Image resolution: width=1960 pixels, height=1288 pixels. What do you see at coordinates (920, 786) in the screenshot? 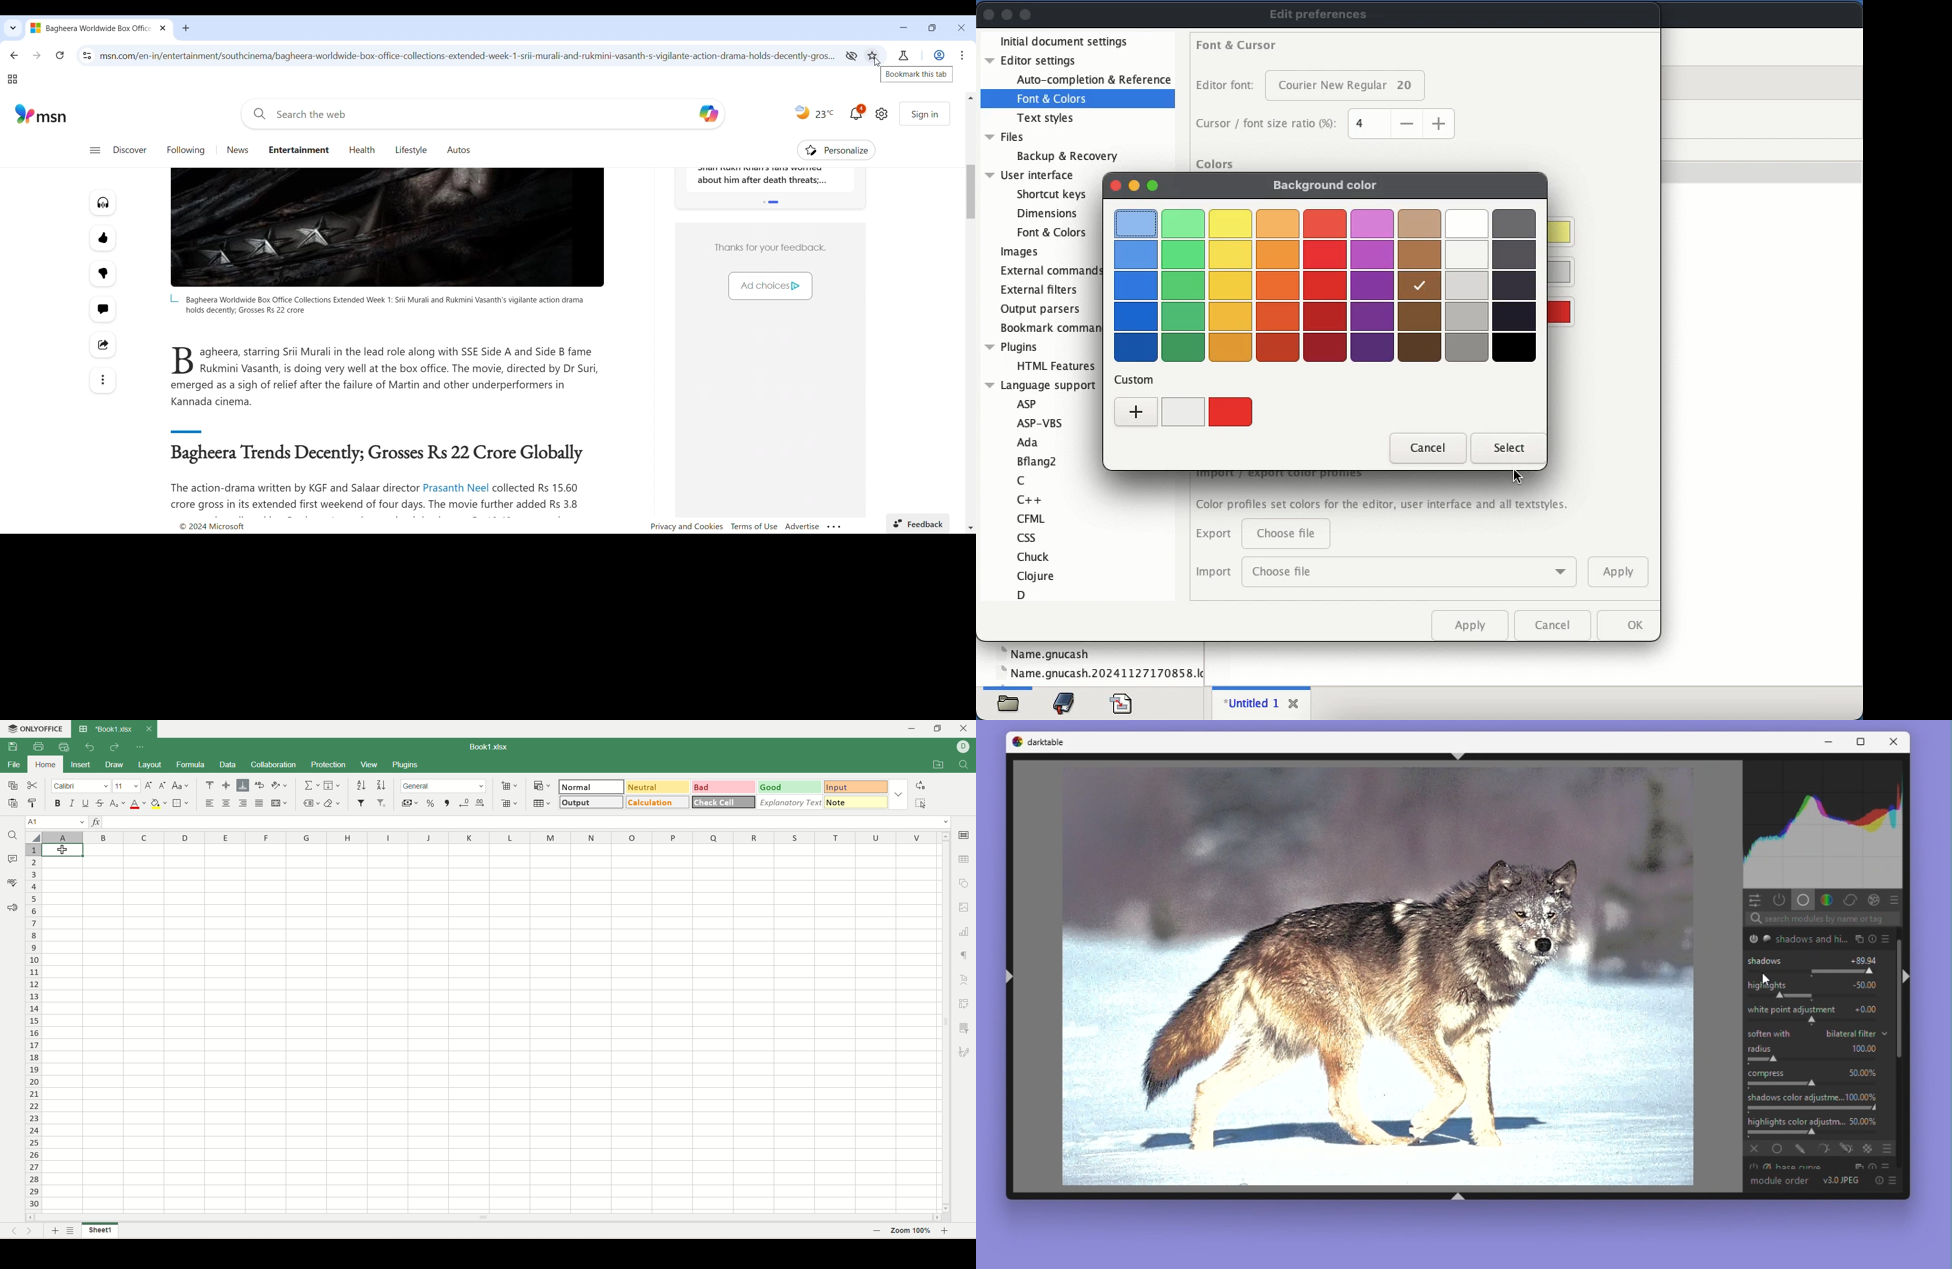
I see `replace` at bounding box center [920, 786].